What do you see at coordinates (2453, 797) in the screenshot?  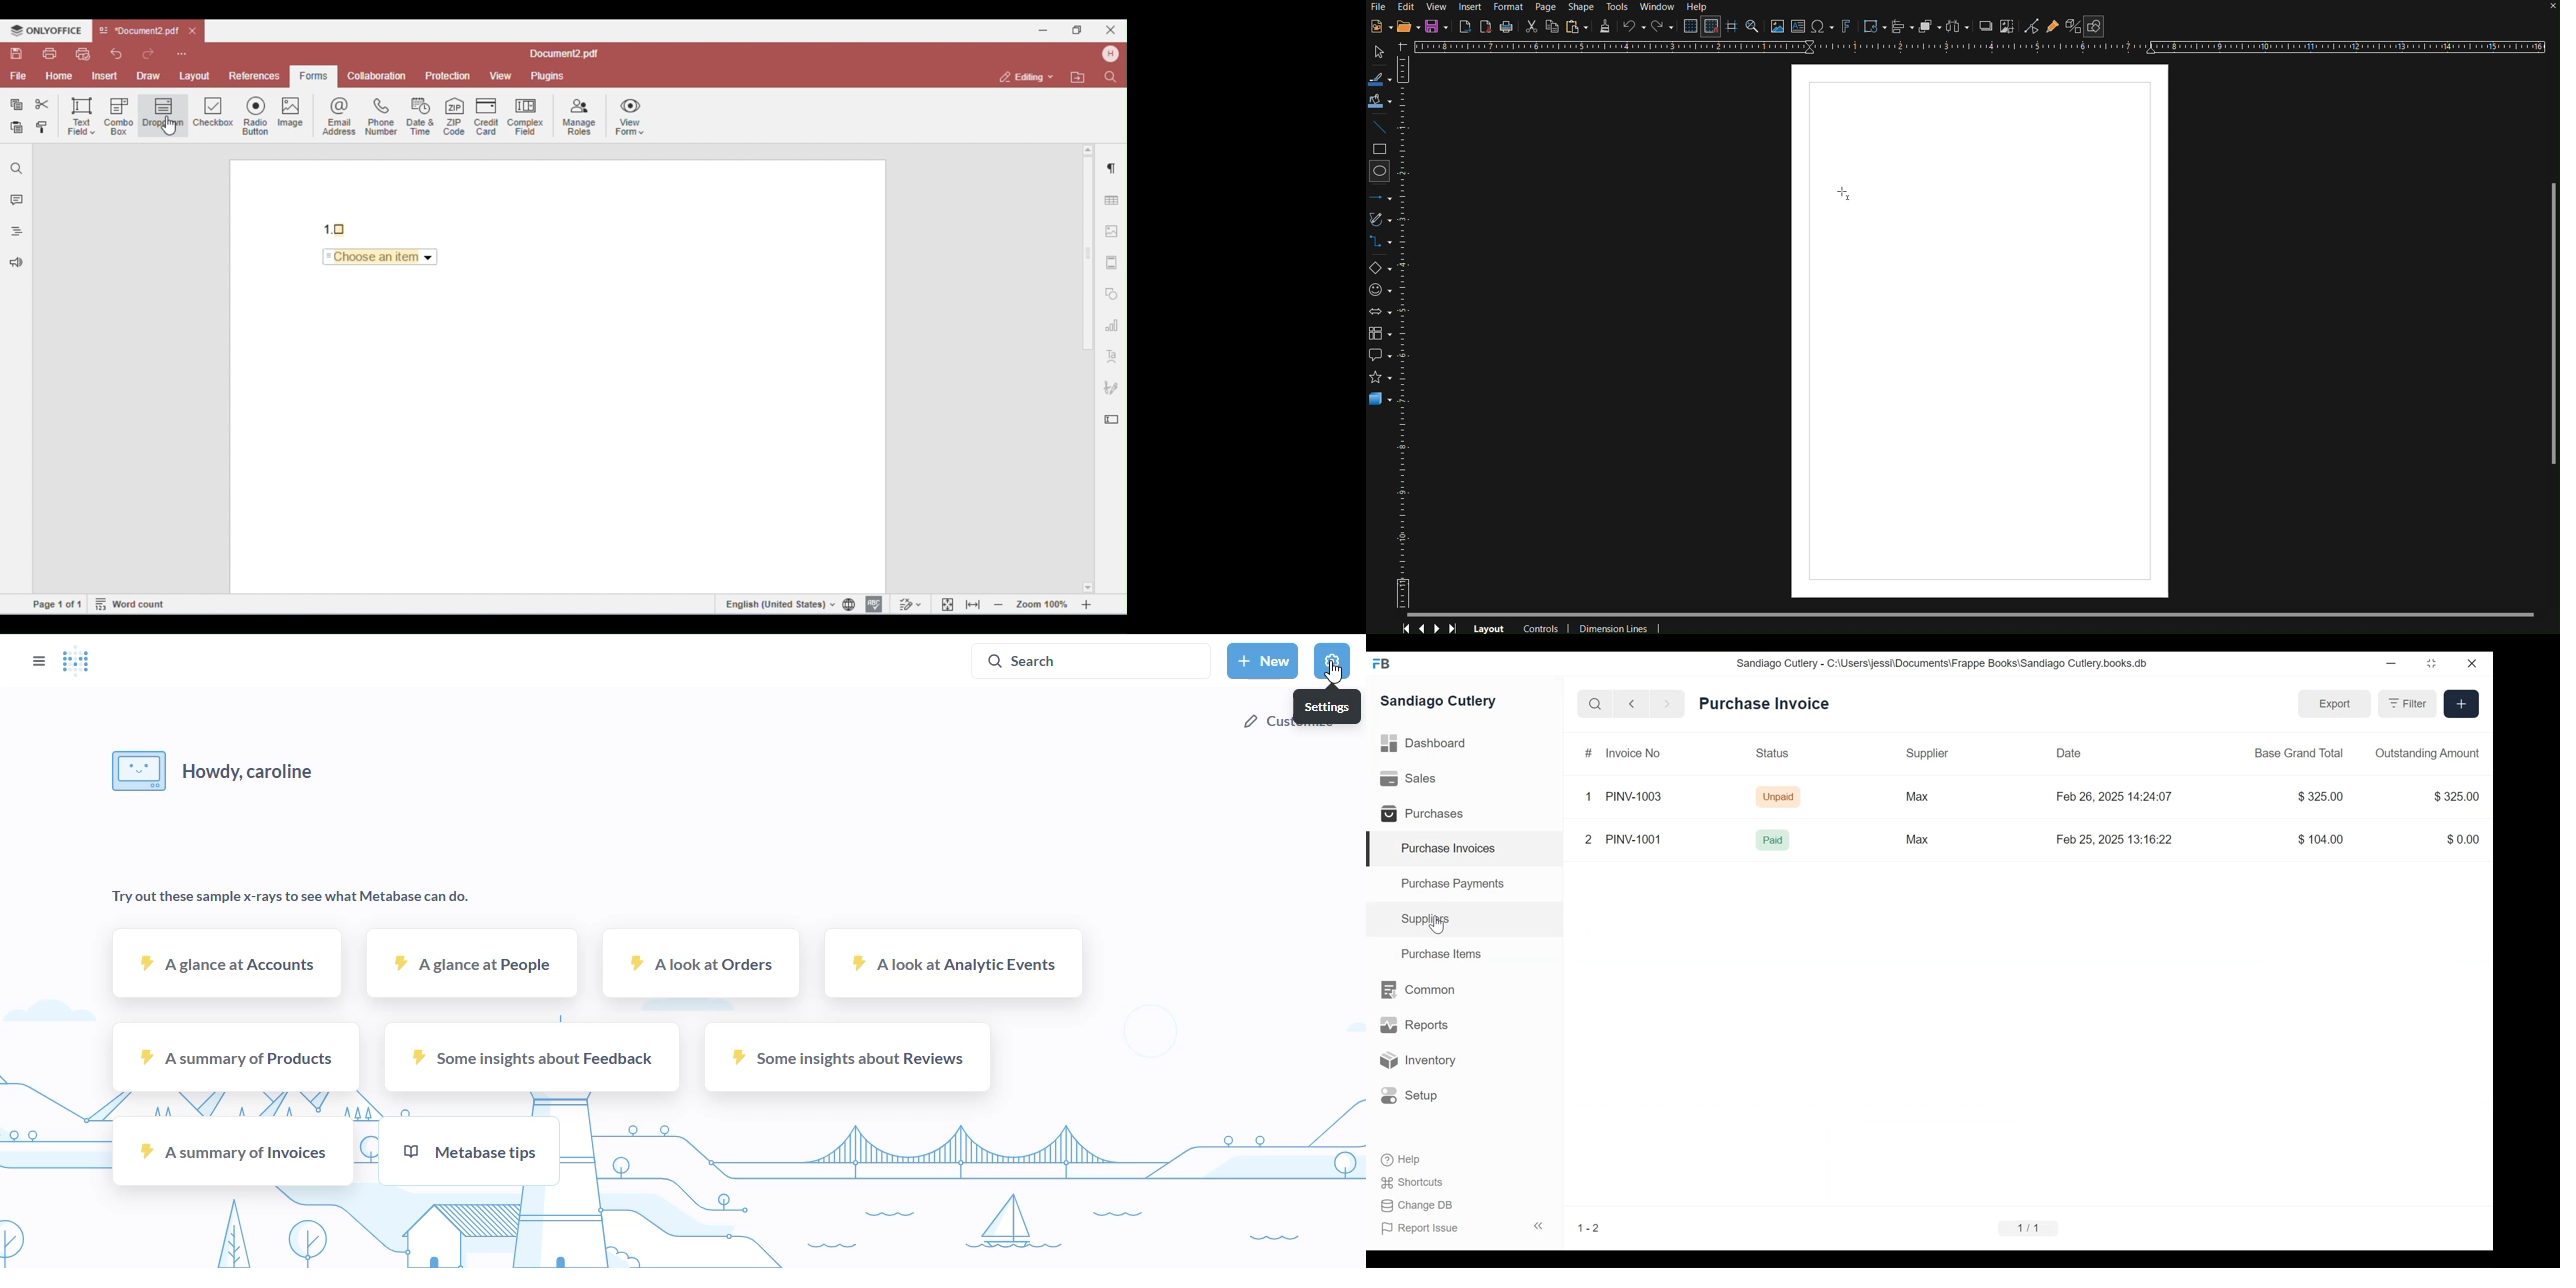 I see `$325.00` at bounding box center [2453, 797].